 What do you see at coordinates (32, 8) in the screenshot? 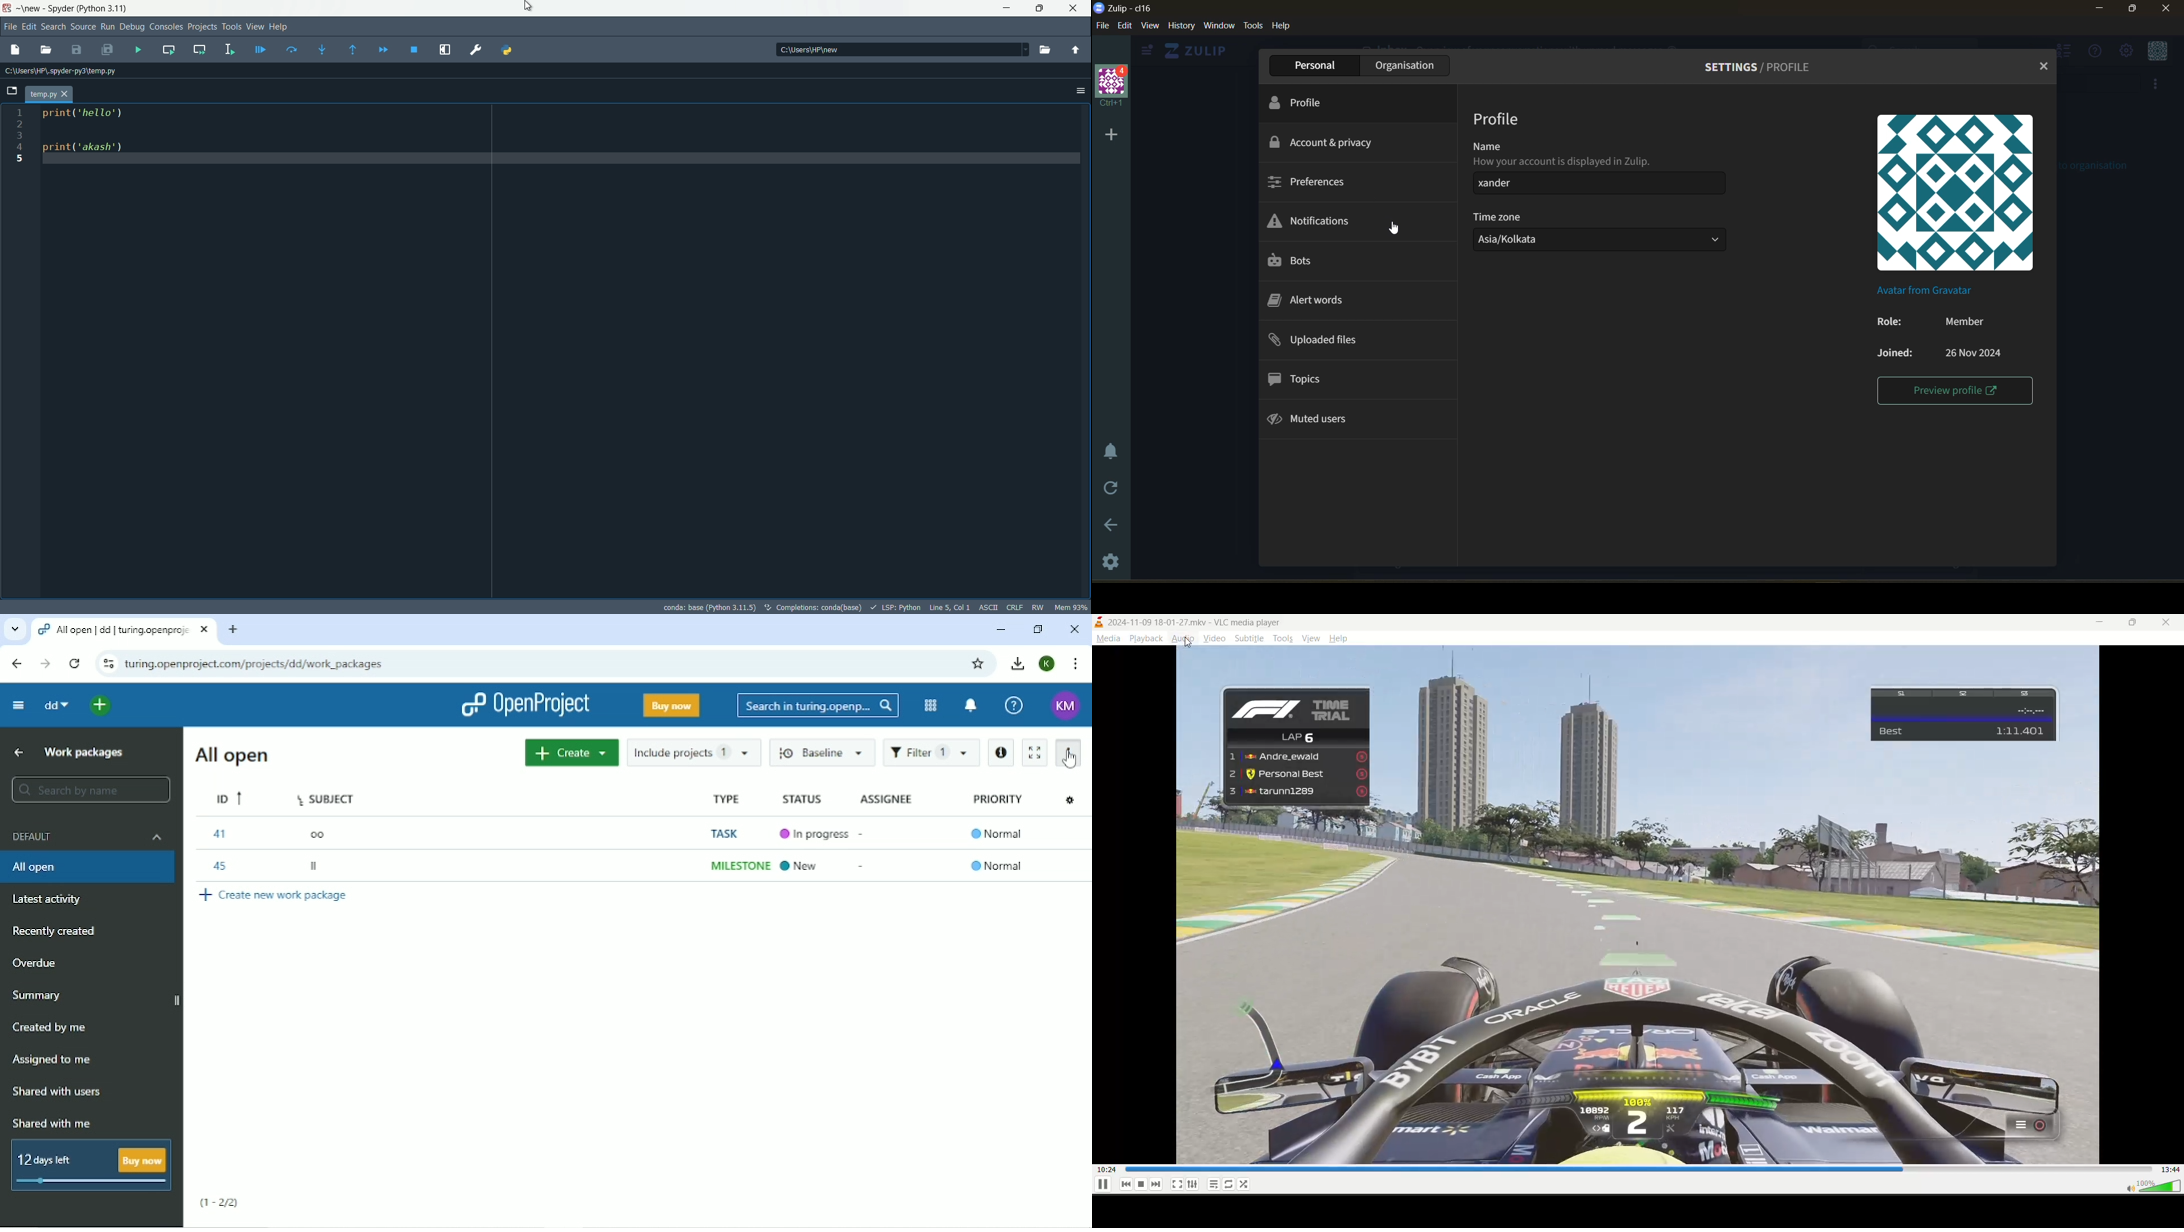
I see `new` at bounding box center [32, 8].